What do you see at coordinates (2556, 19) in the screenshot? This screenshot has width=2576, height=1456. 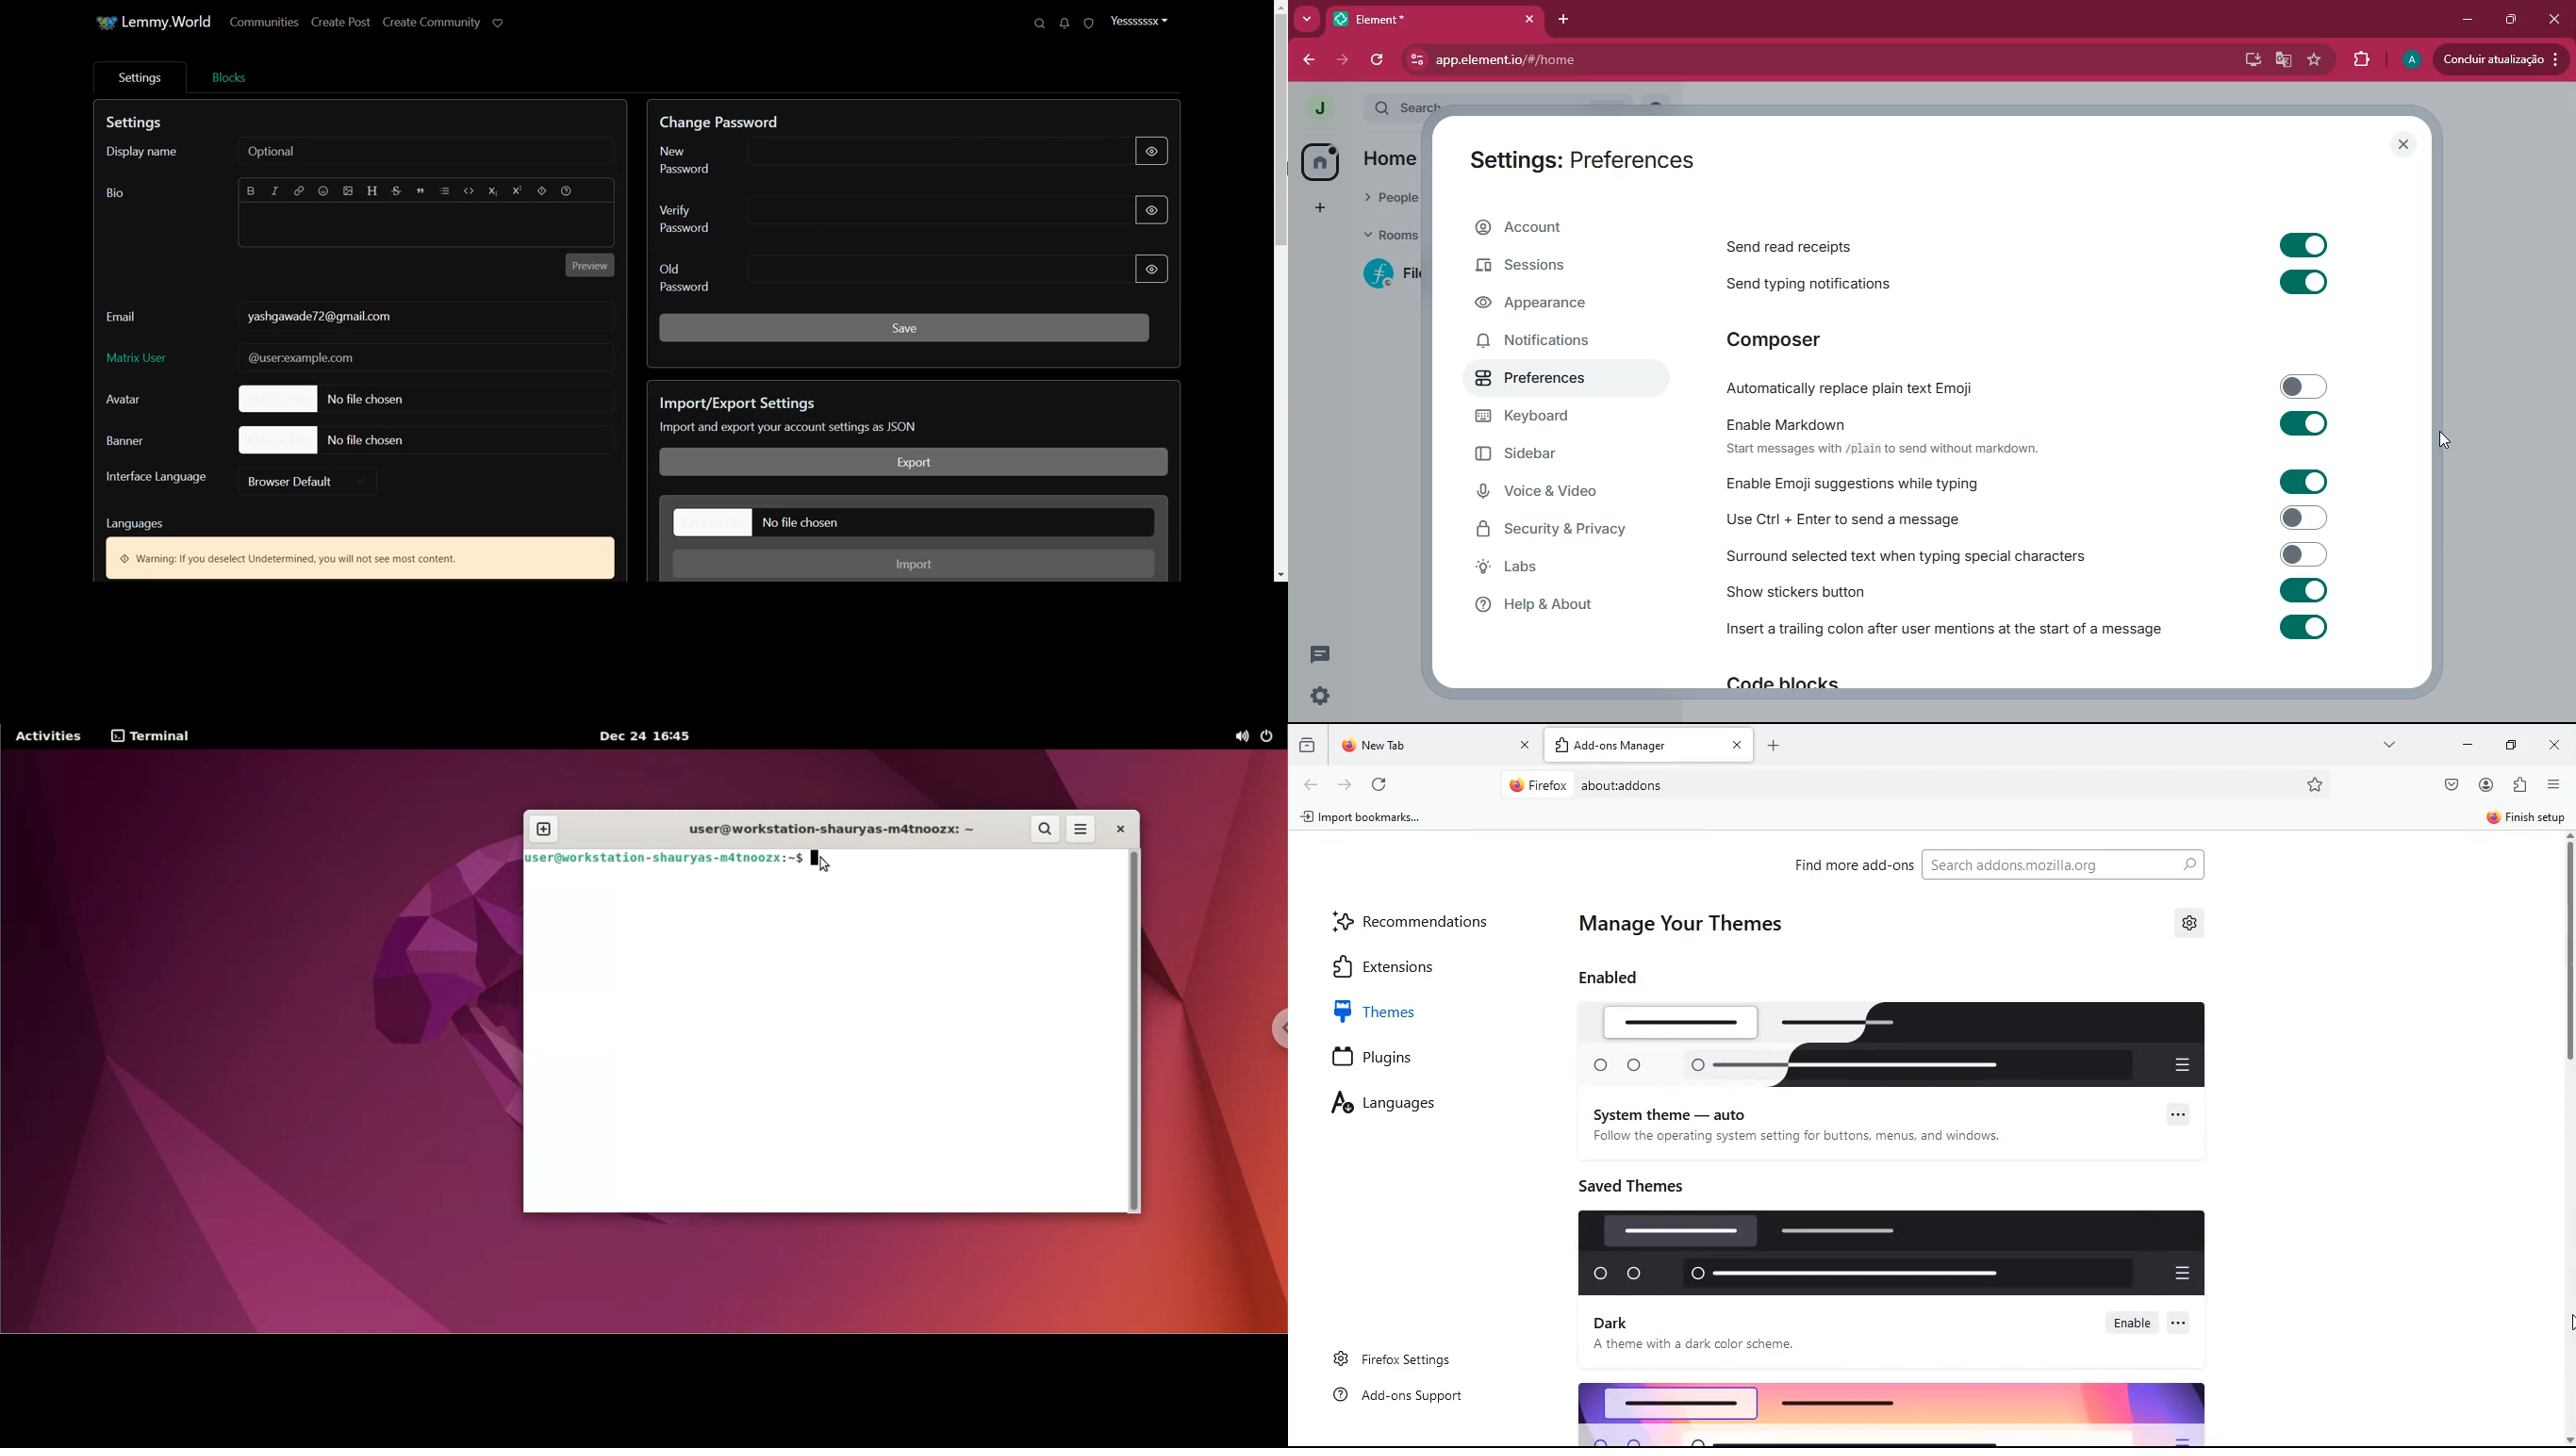 I see `close` at bounding box center [2556, 19].